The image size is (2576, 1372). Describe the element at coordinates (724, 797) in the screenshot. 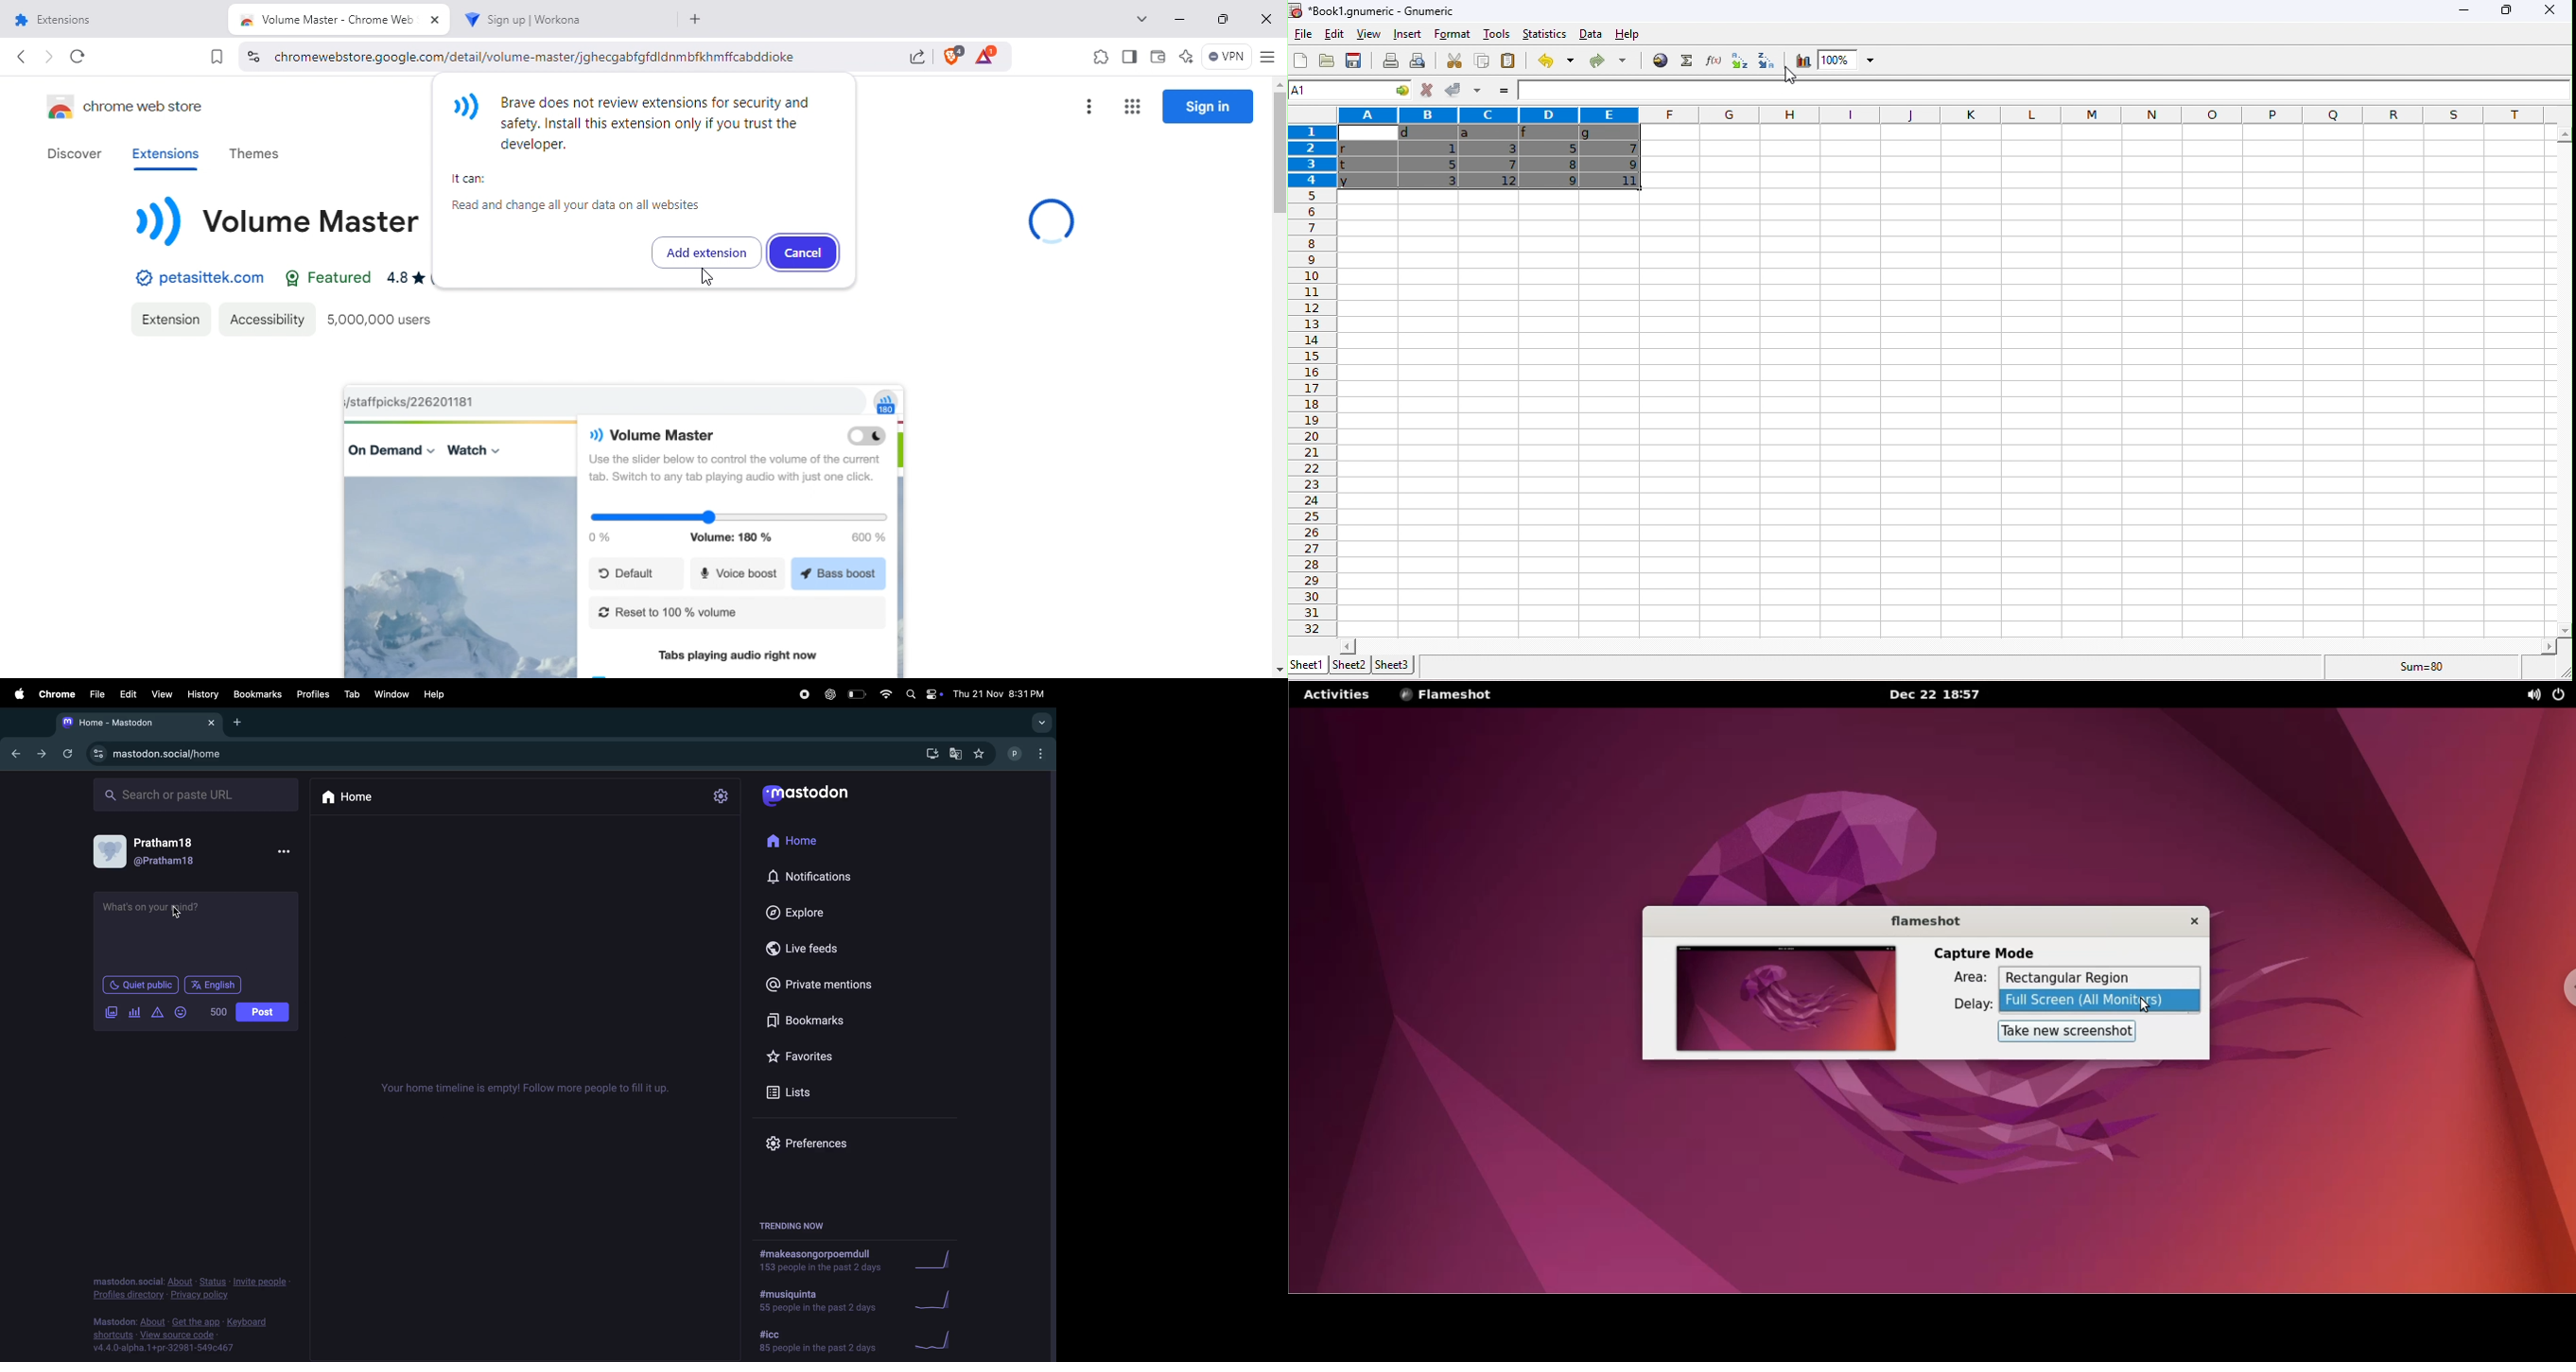

I see `setting` at that location.